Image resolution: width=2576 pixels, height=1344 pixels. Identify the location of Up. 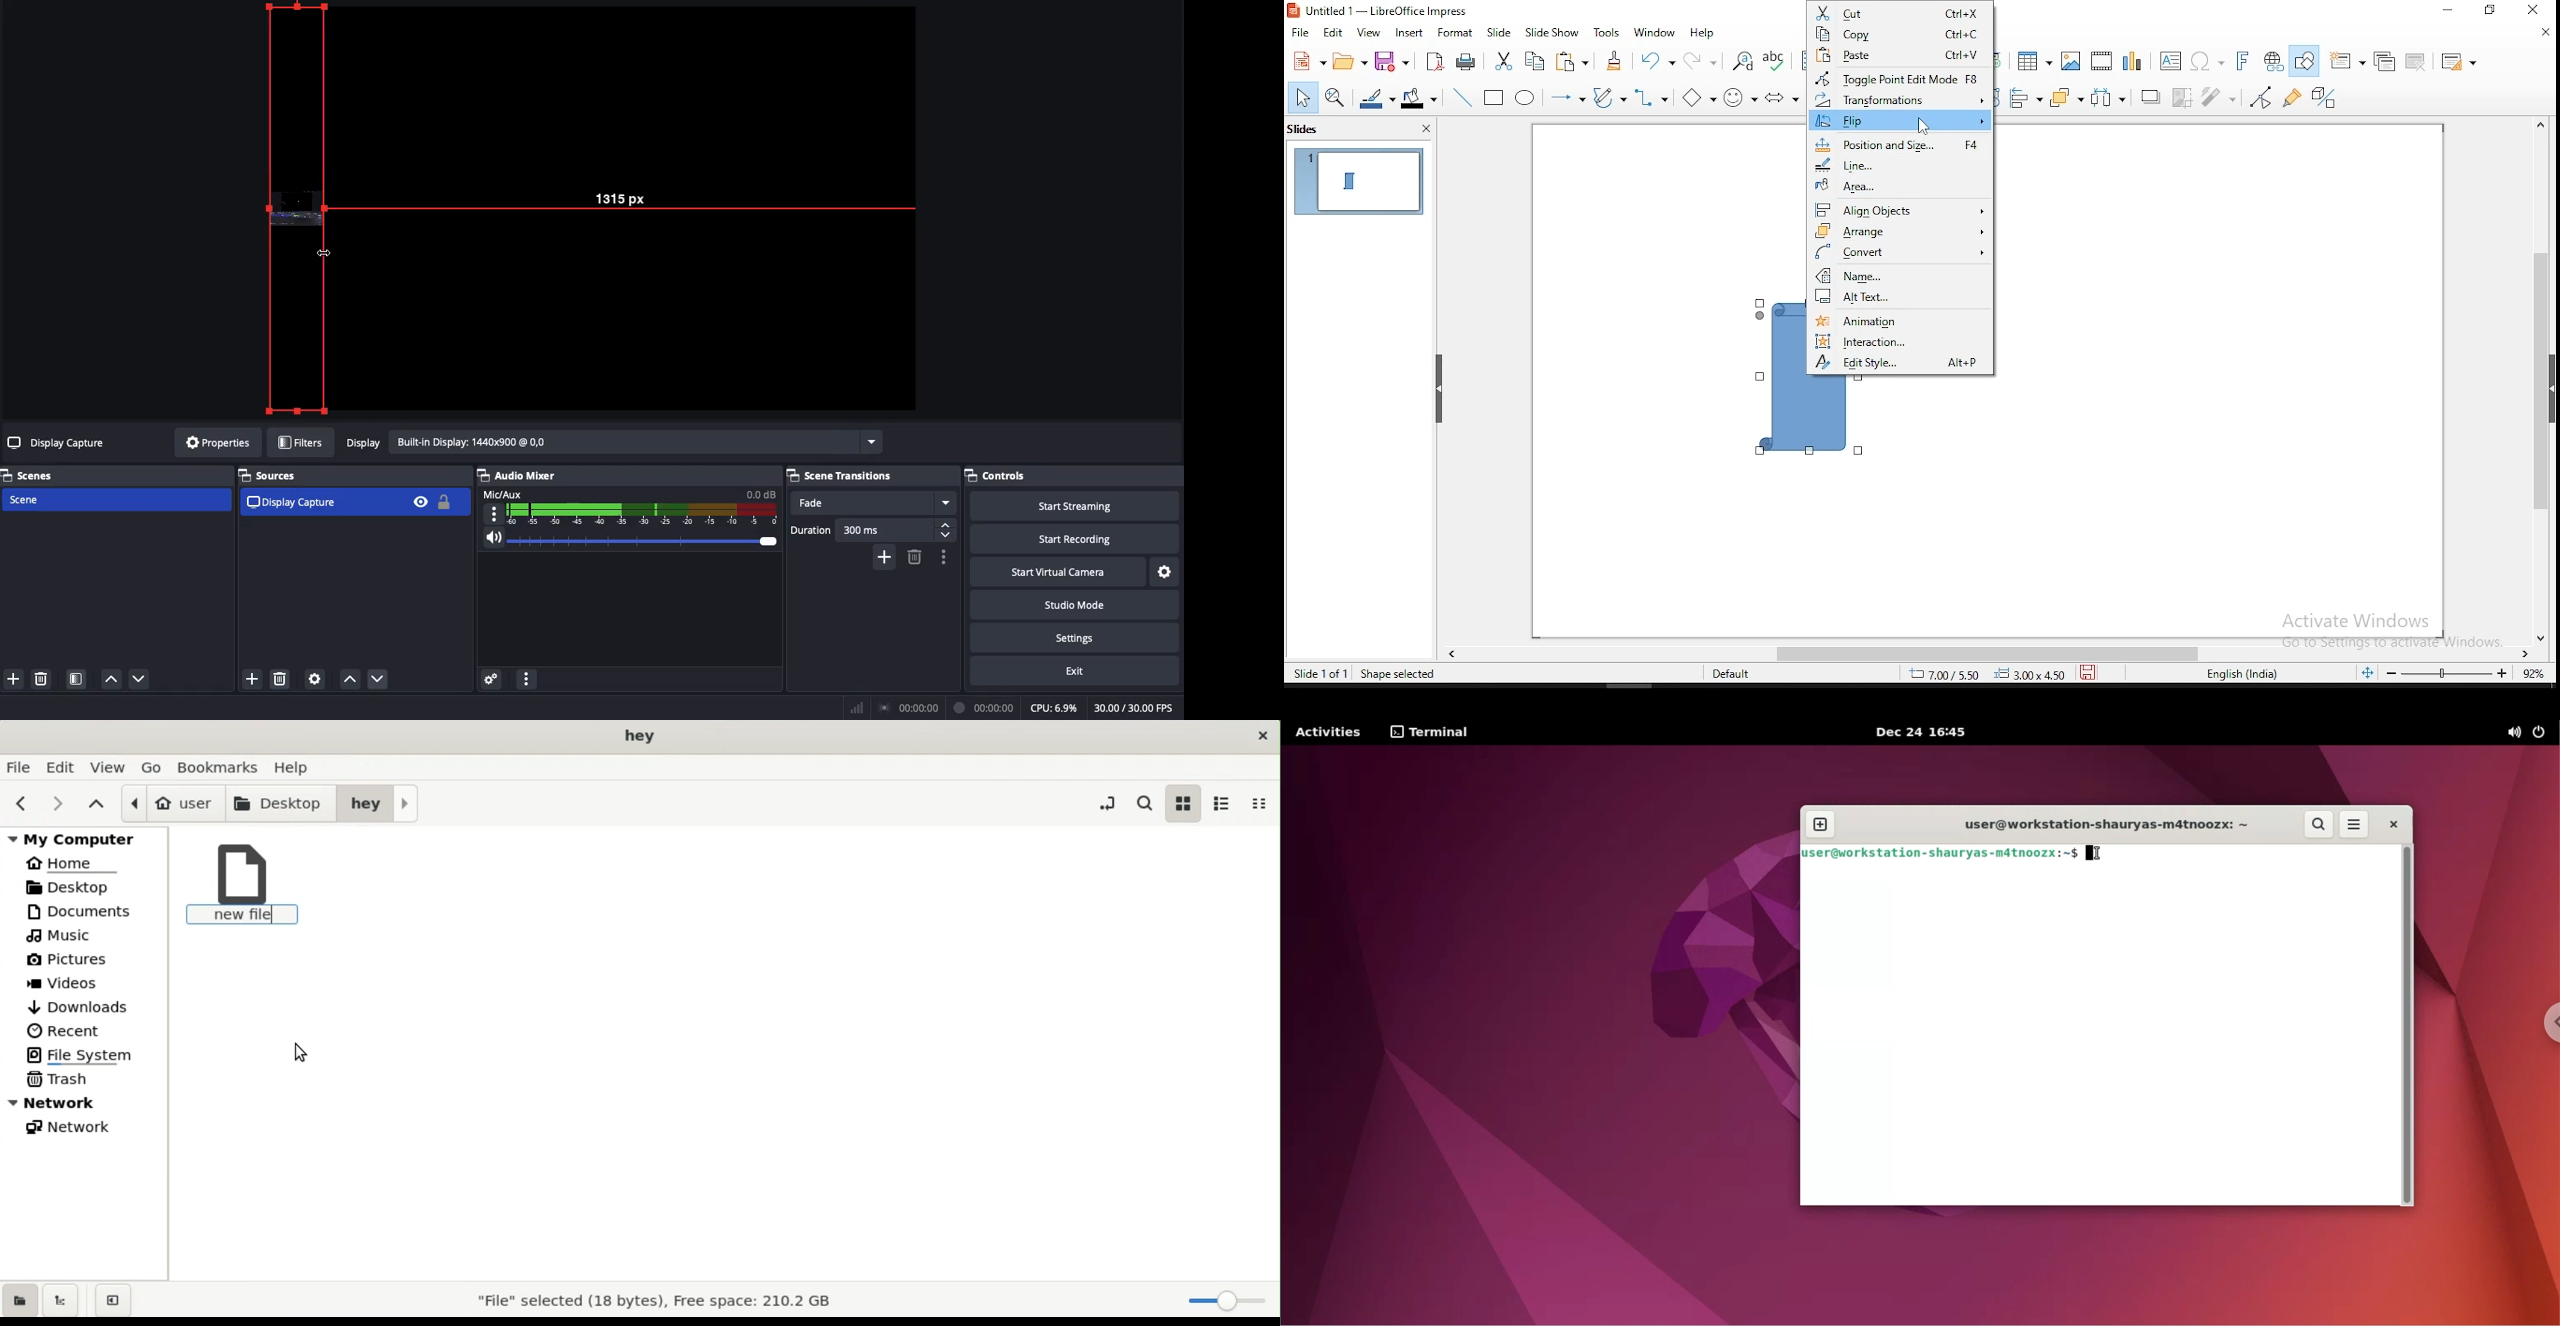
(349, 680).